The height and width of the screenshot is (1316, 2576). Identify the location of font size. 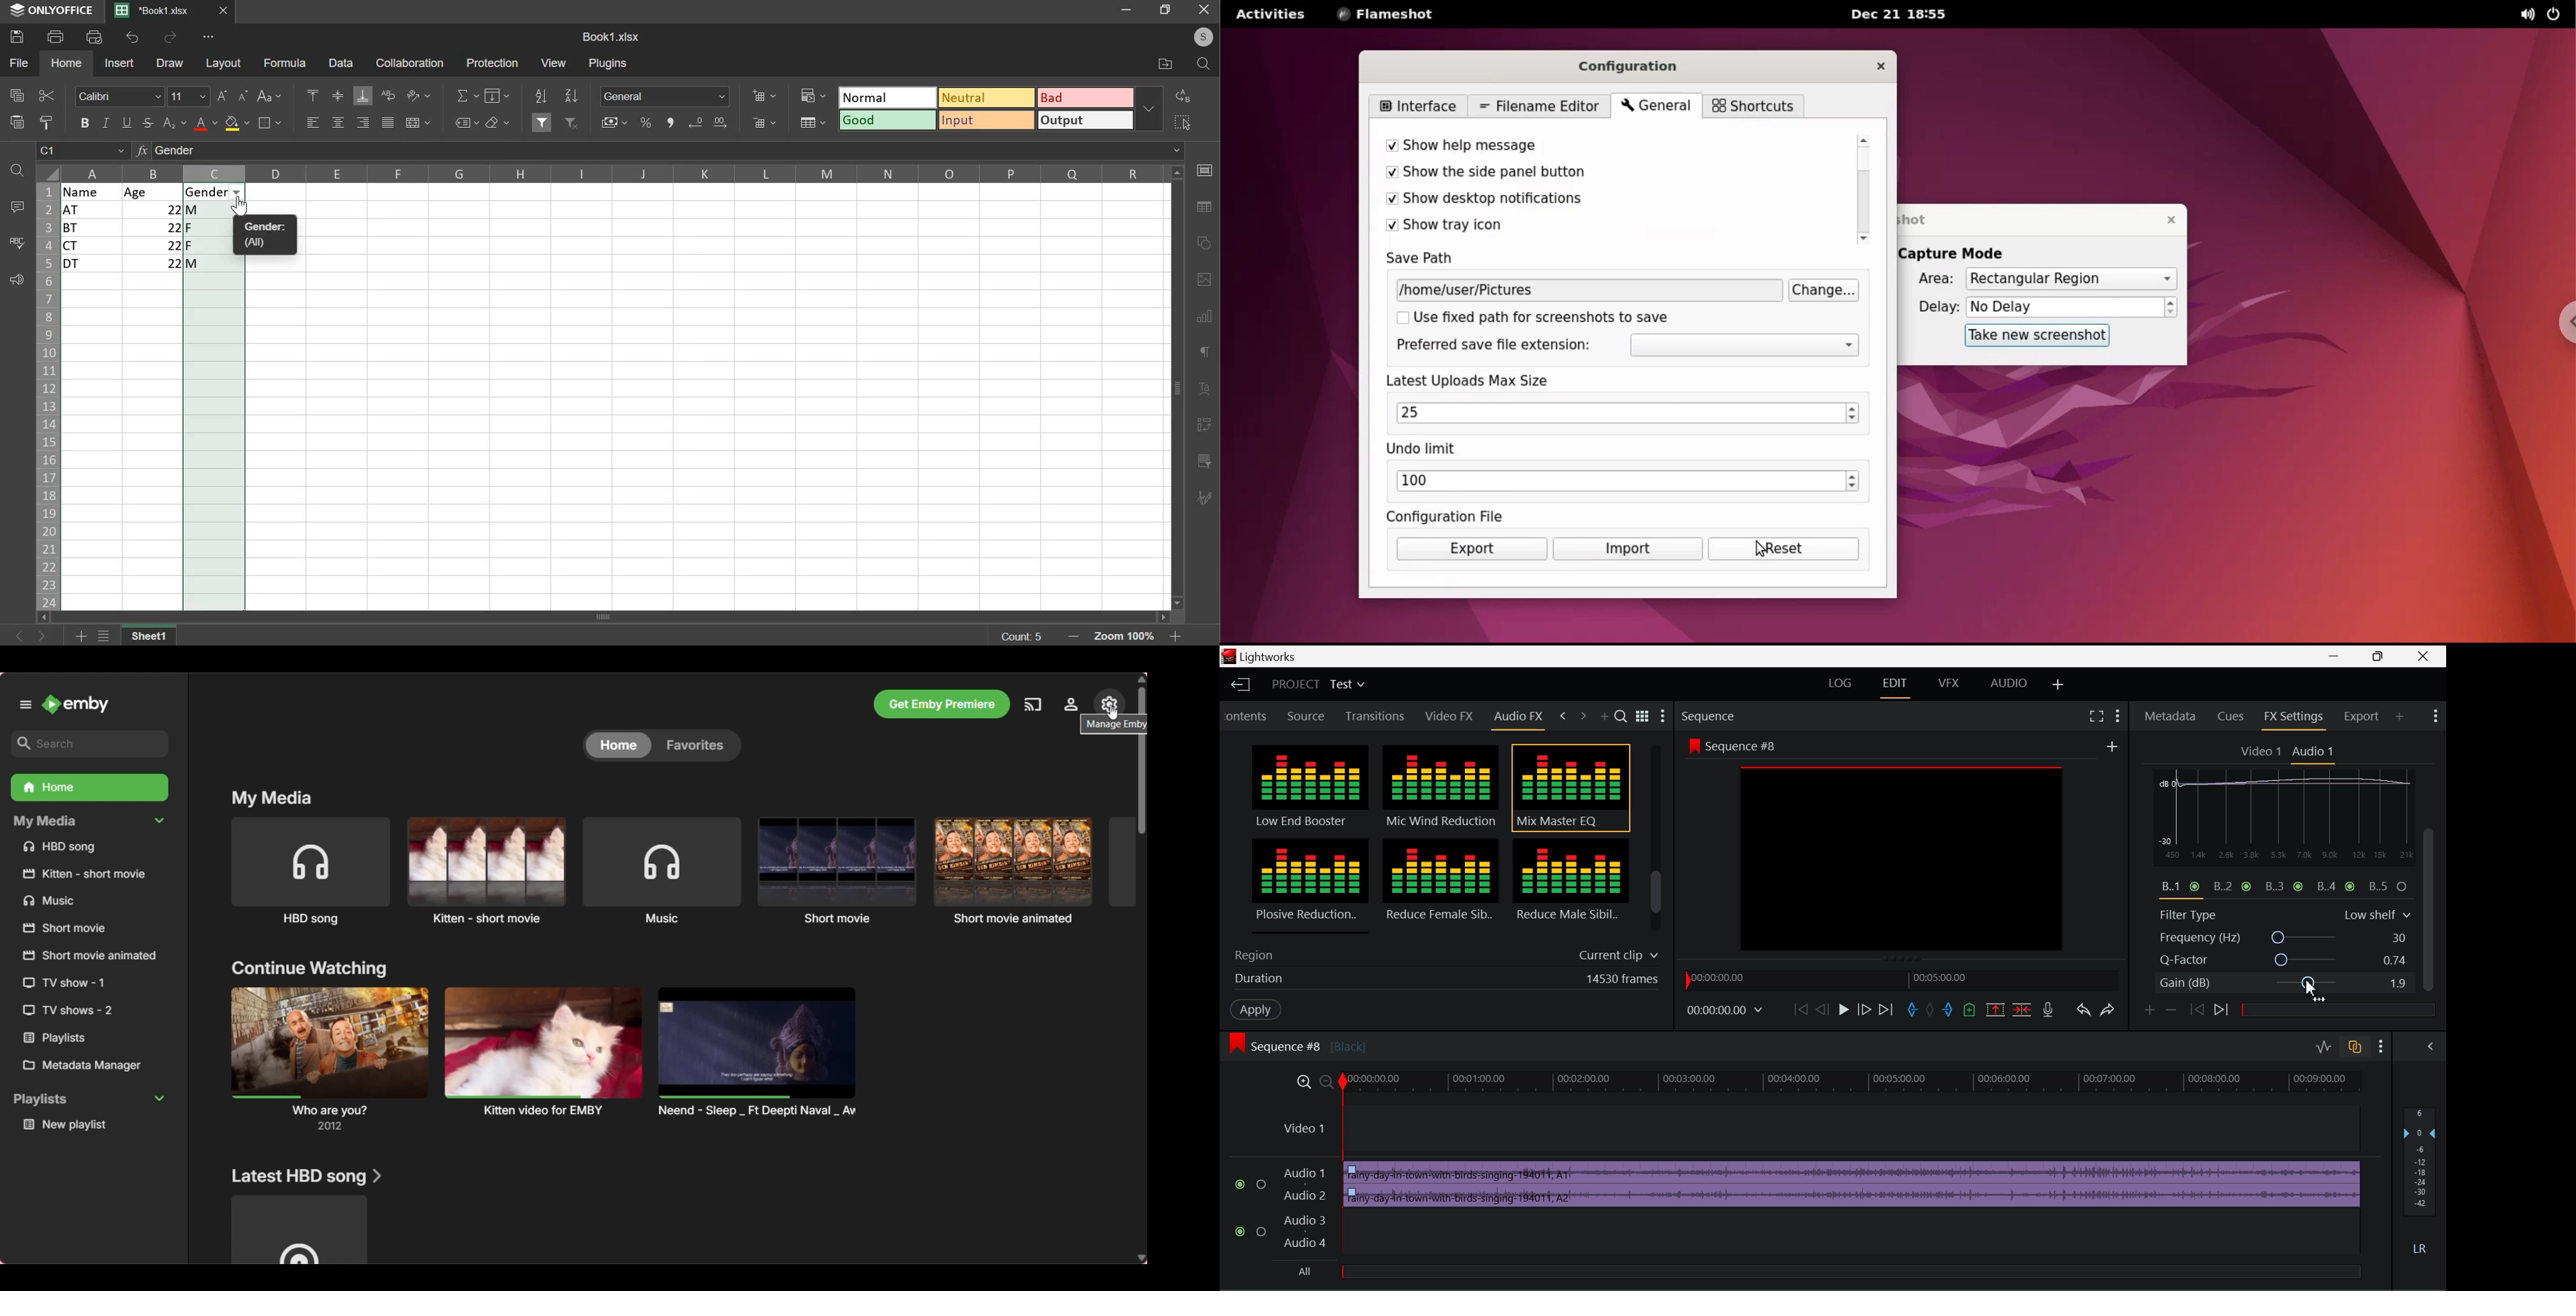
(189, 96).